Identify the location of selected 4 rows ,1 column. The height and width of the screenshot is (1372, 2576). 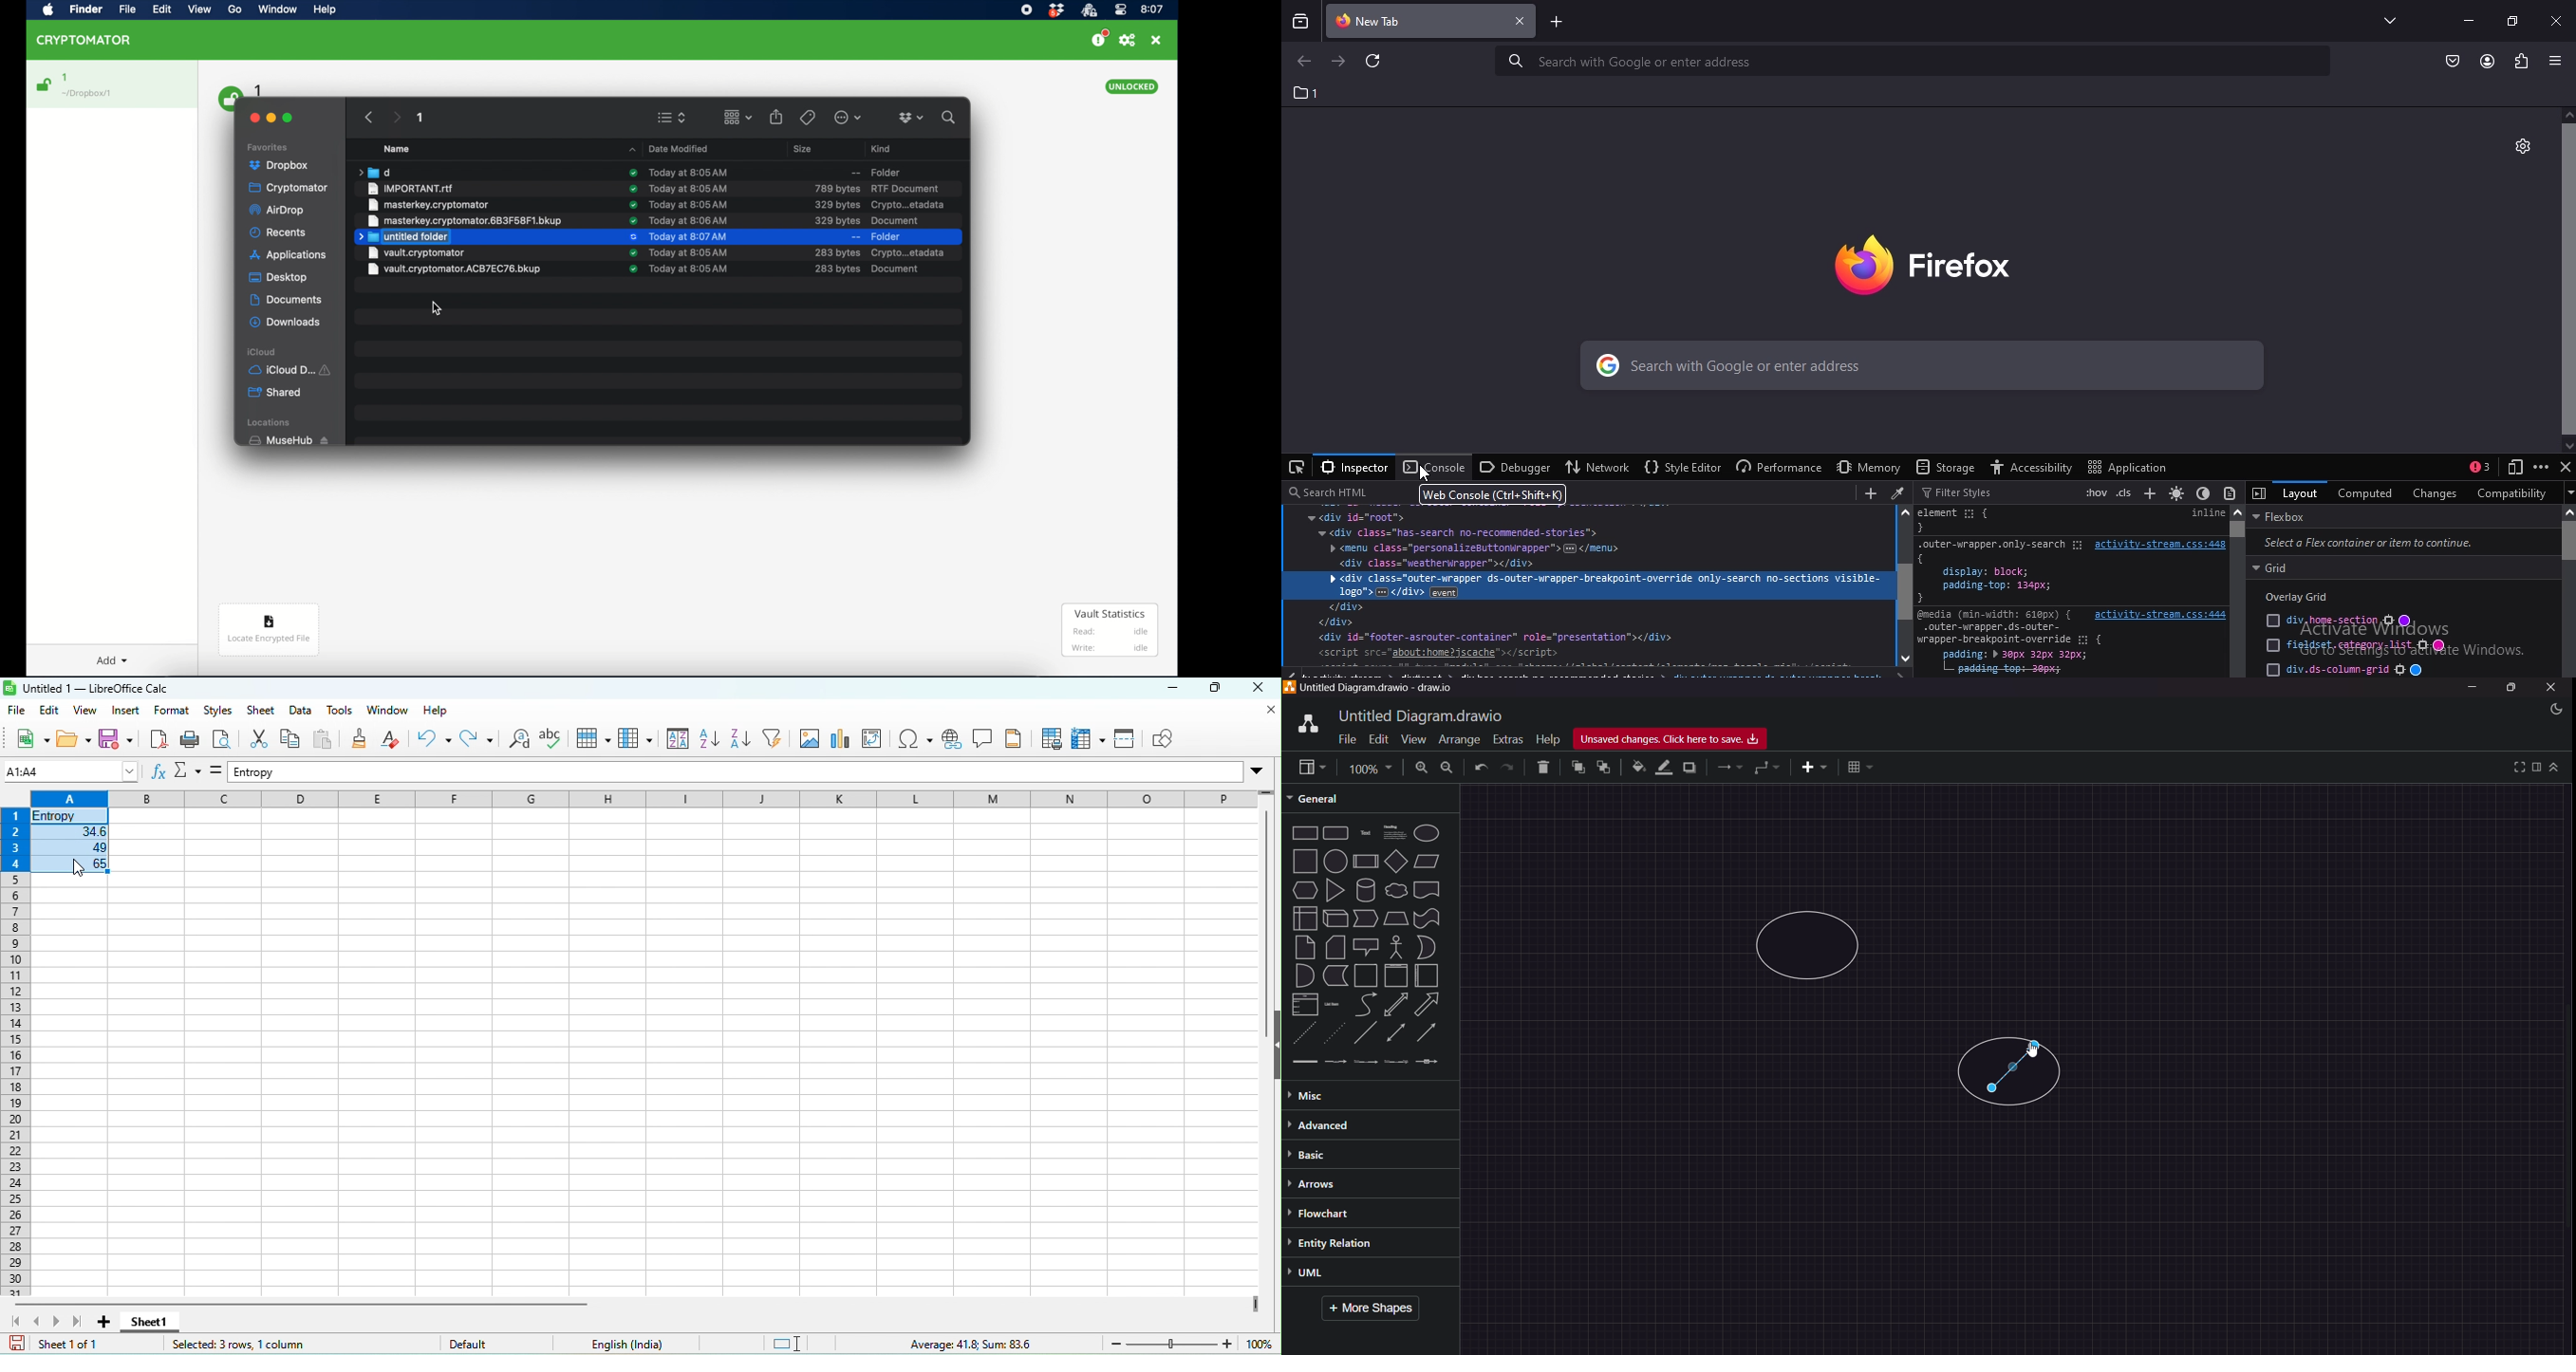
(248, 1346).